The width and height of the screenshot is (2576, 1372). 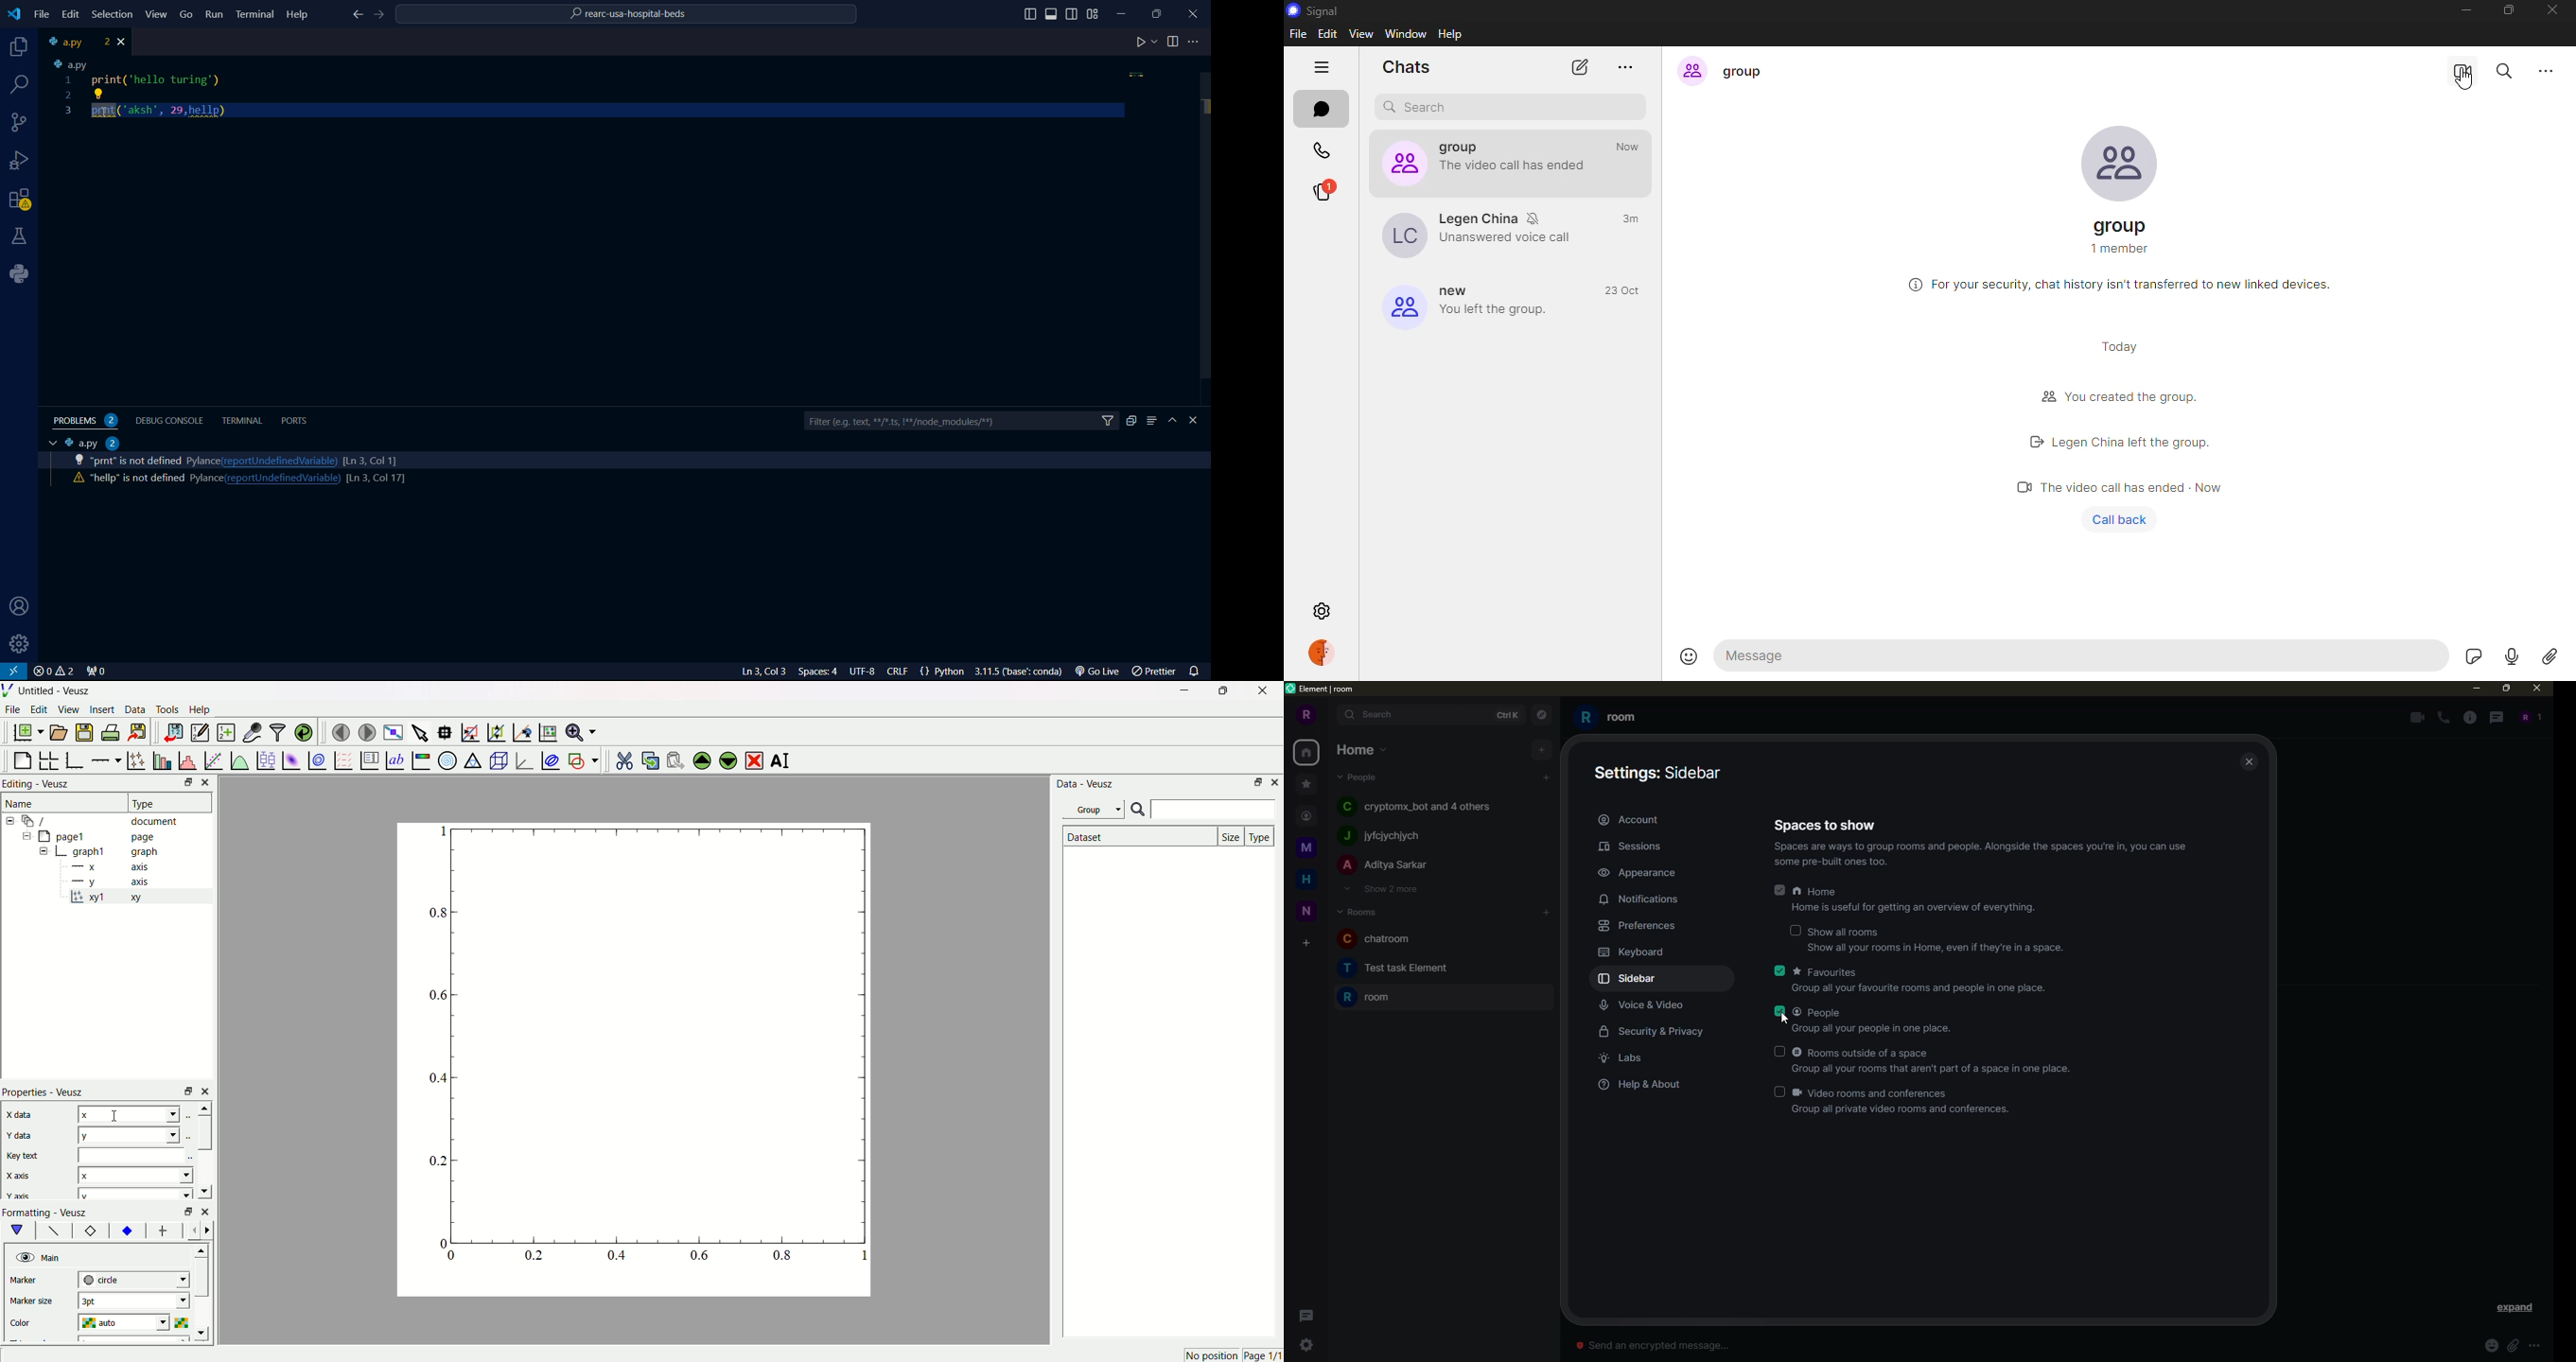 What do you see at coordinates (195, 1230) in the screenshot?
I see `move left` at bounding box center [195, 1230].